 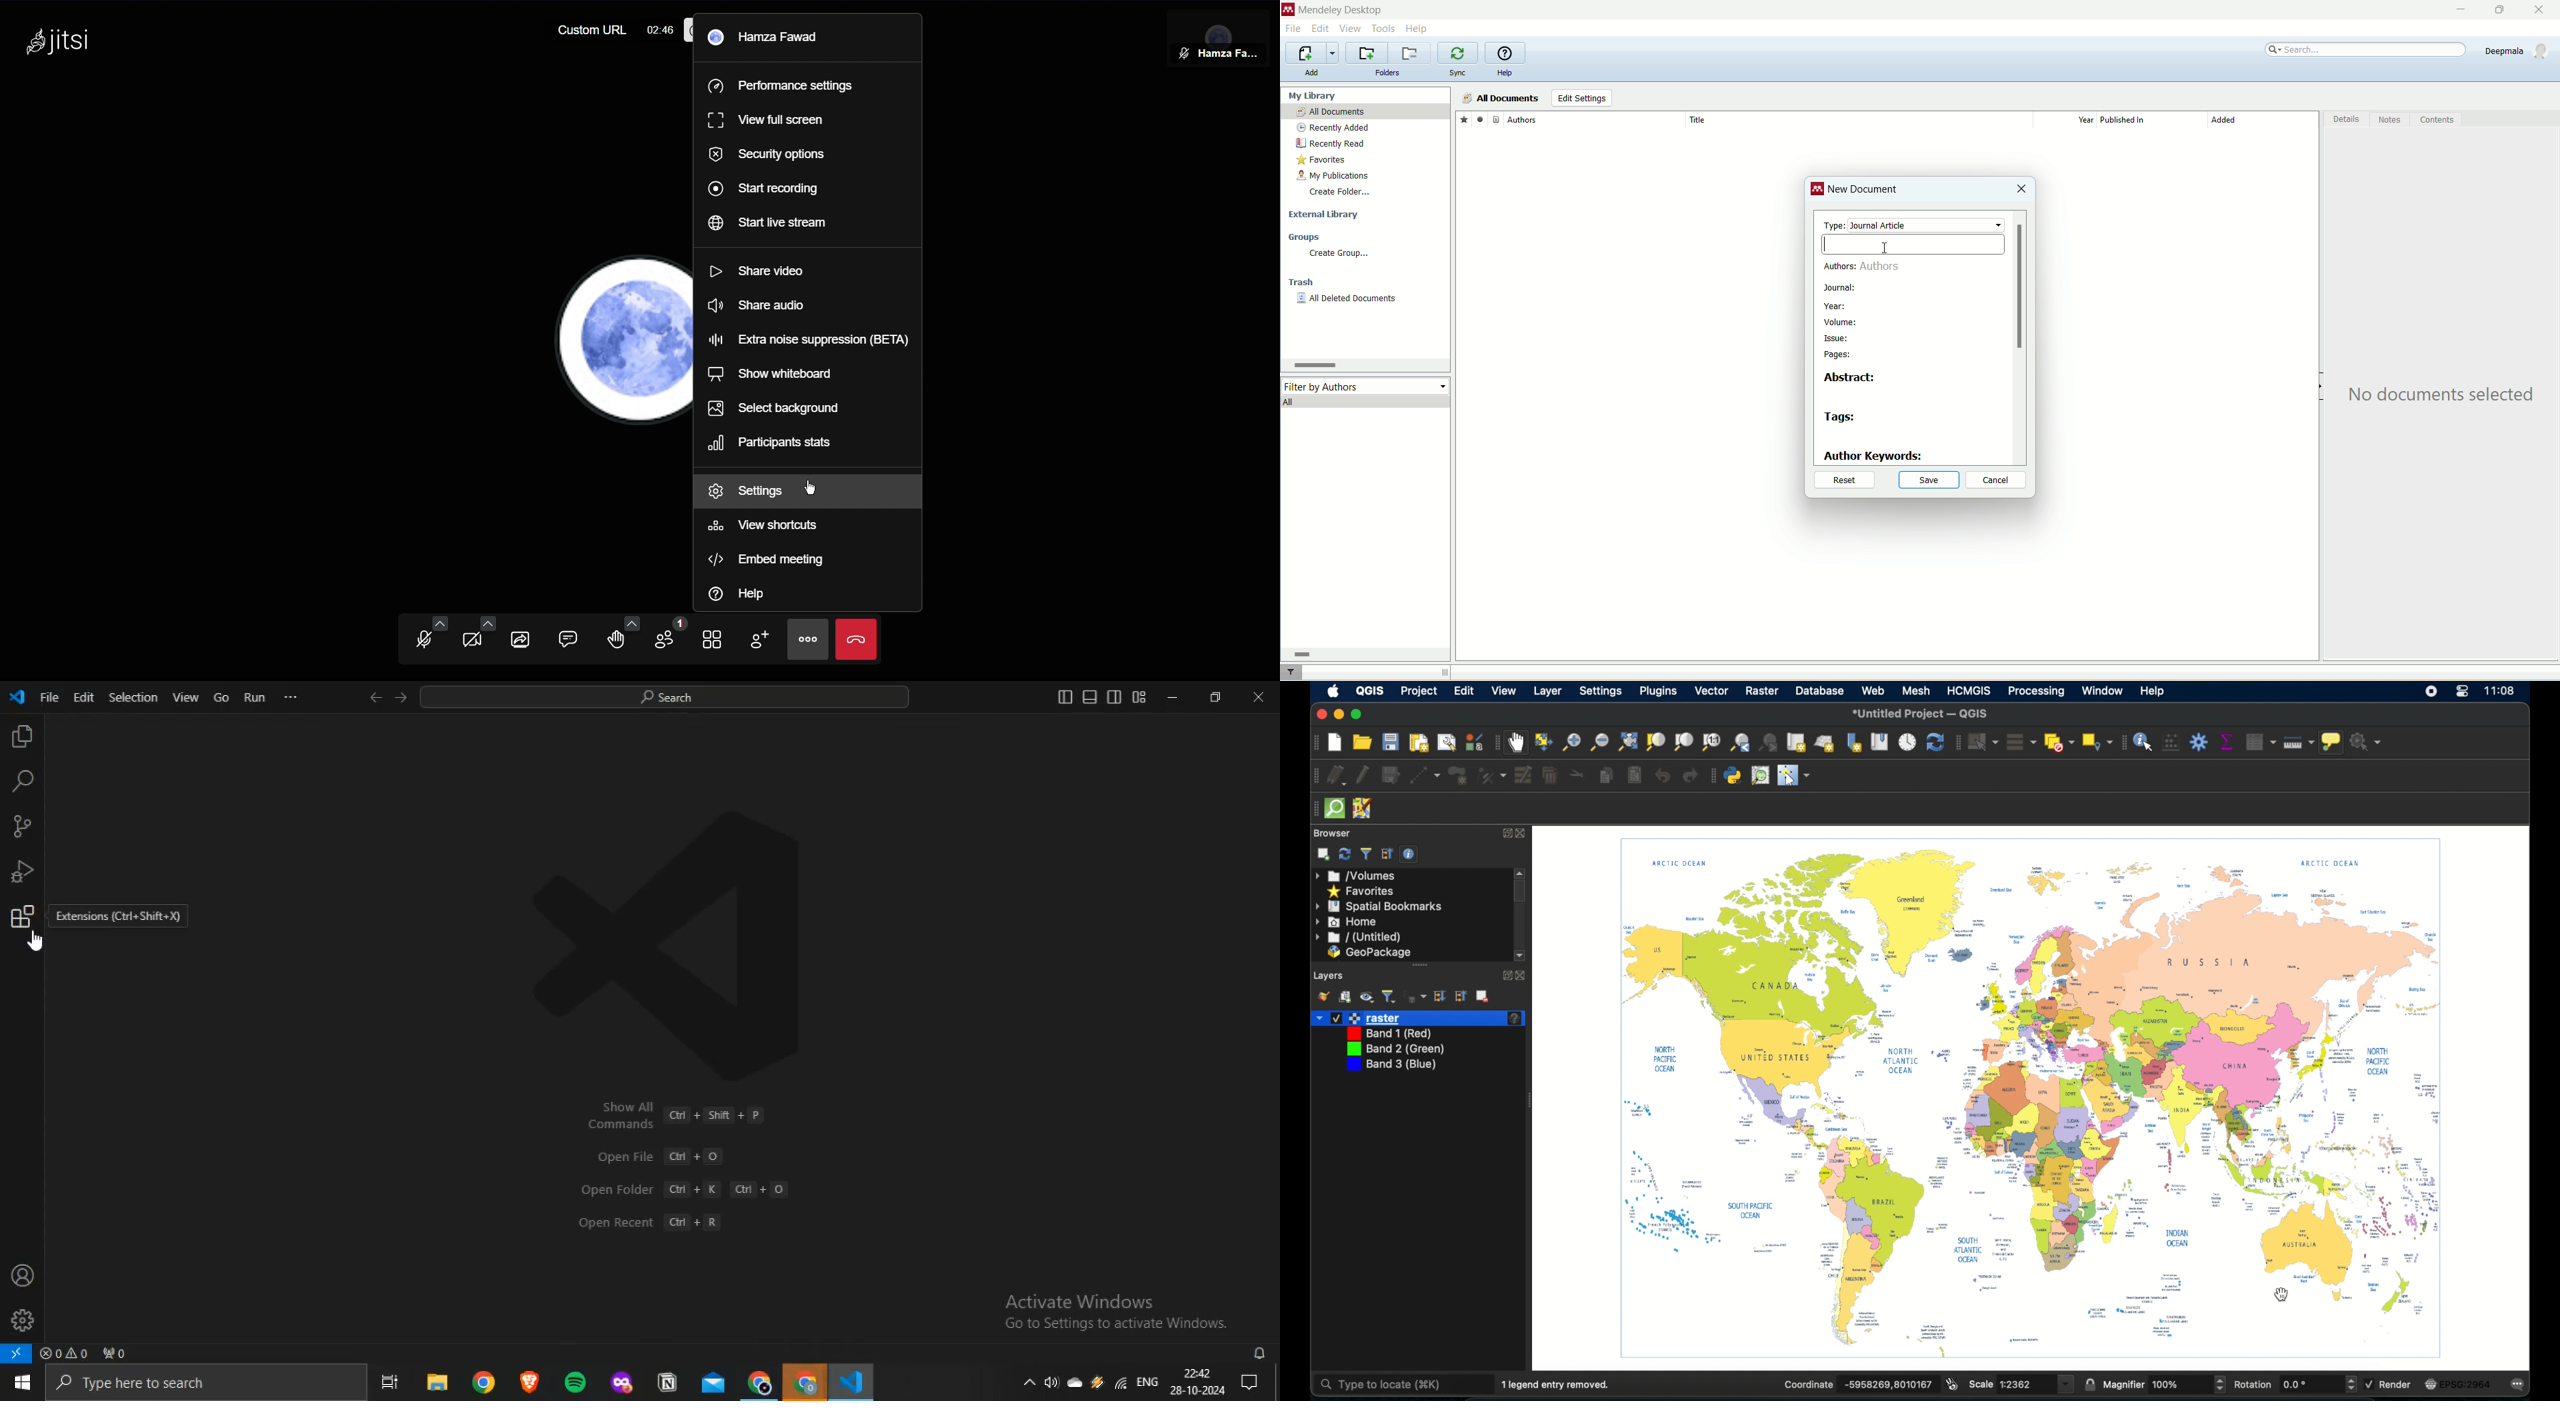 What do you see at coordinates (1478, 119) in the screenshot?
I see `read/unread` at bounding box center [1478, 119].